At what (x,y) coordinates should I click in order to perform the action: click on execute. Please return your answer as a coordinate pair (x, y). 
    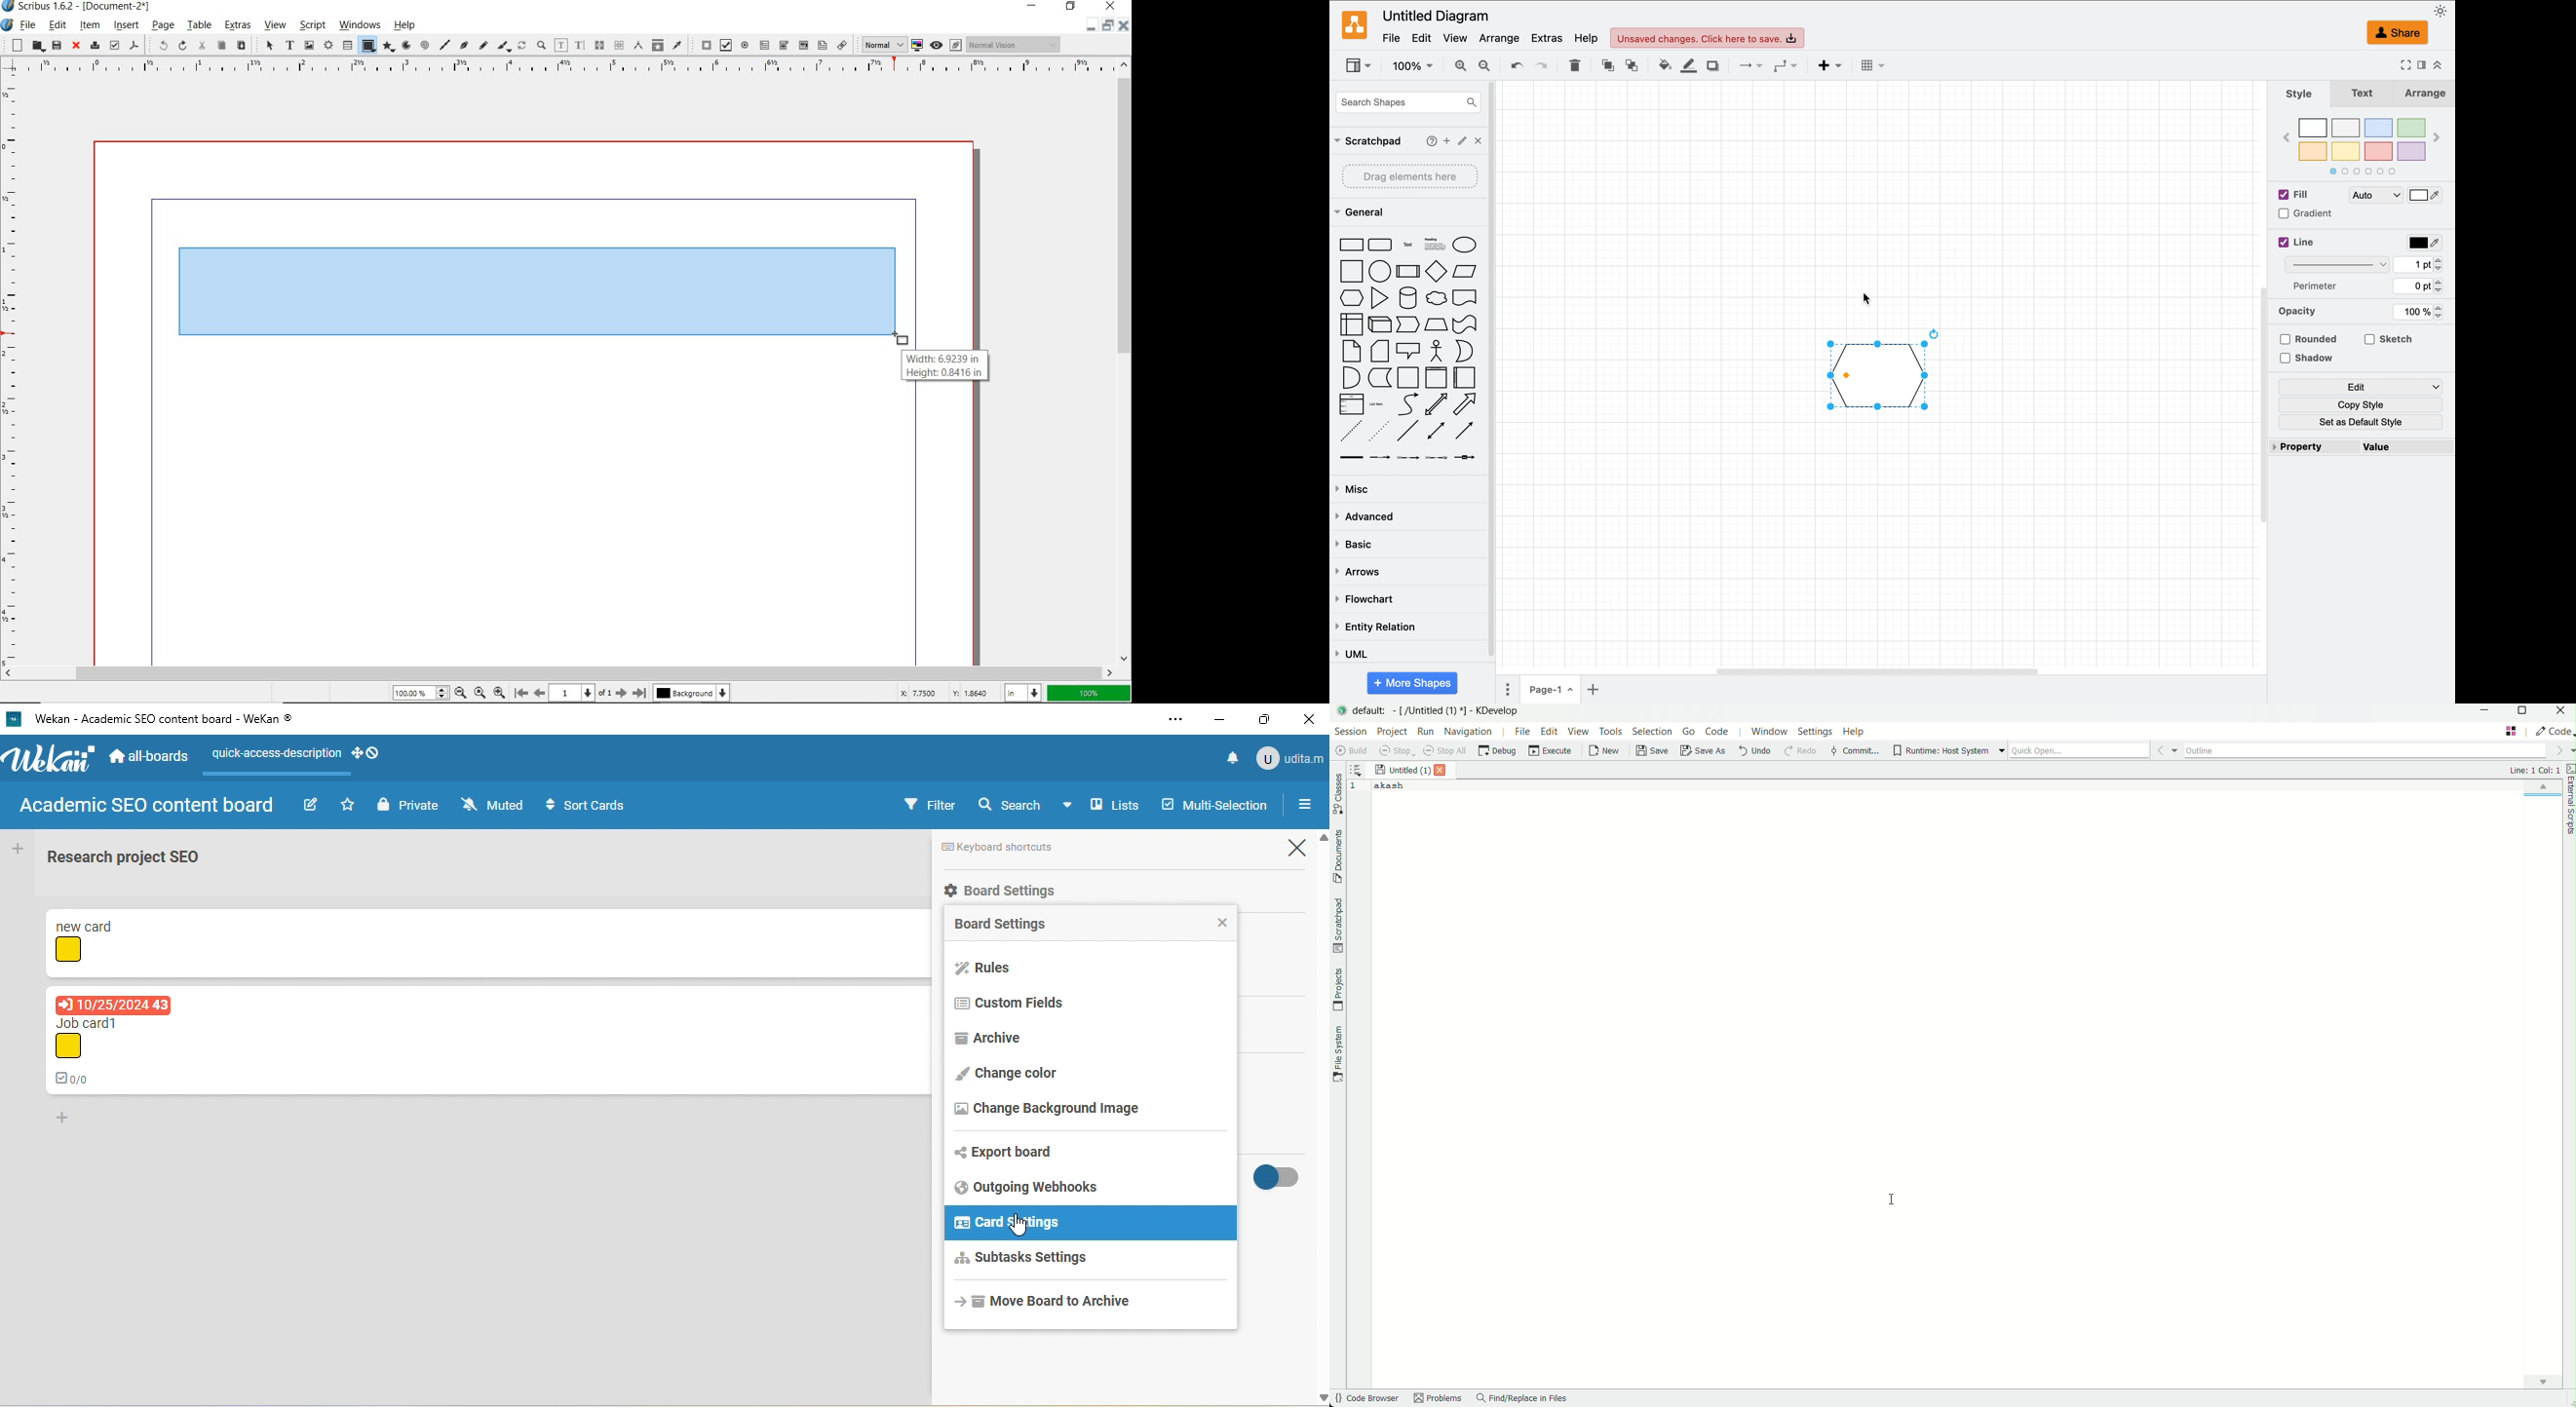
    Looking at the image, I should click on (1551, 751).